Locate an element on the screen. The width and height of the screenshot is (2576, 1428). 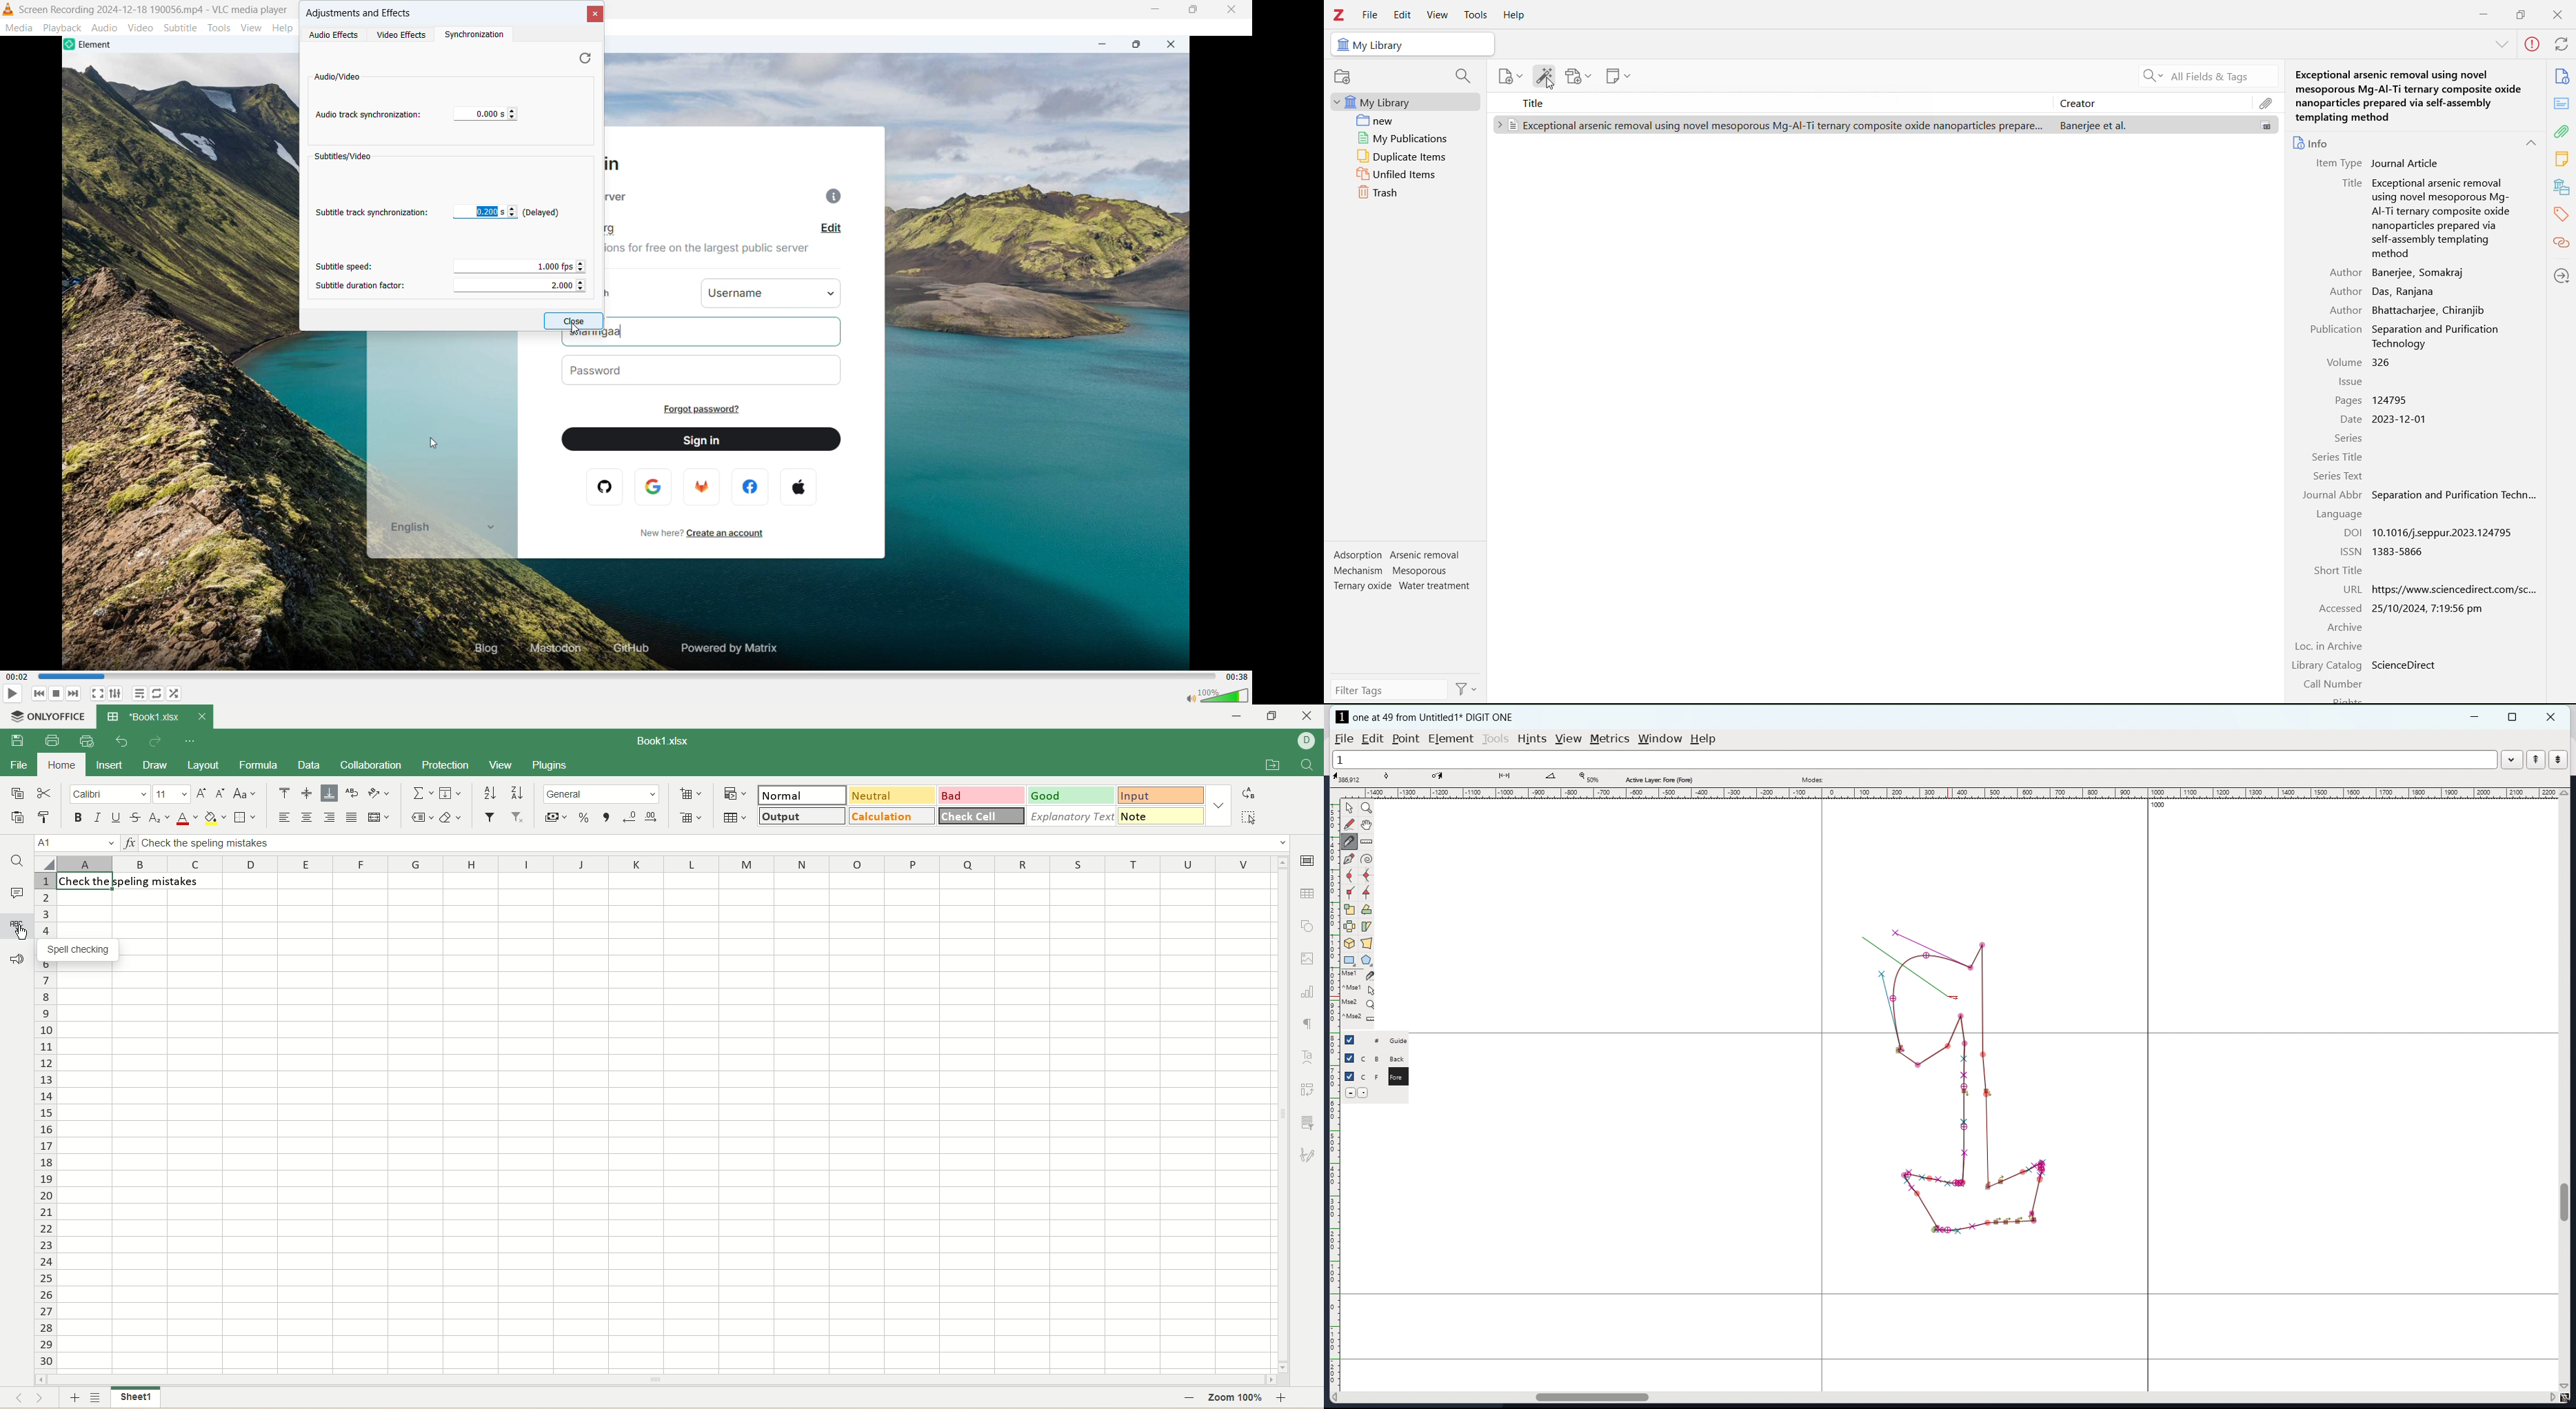
file is located at coordinates (20, 766).